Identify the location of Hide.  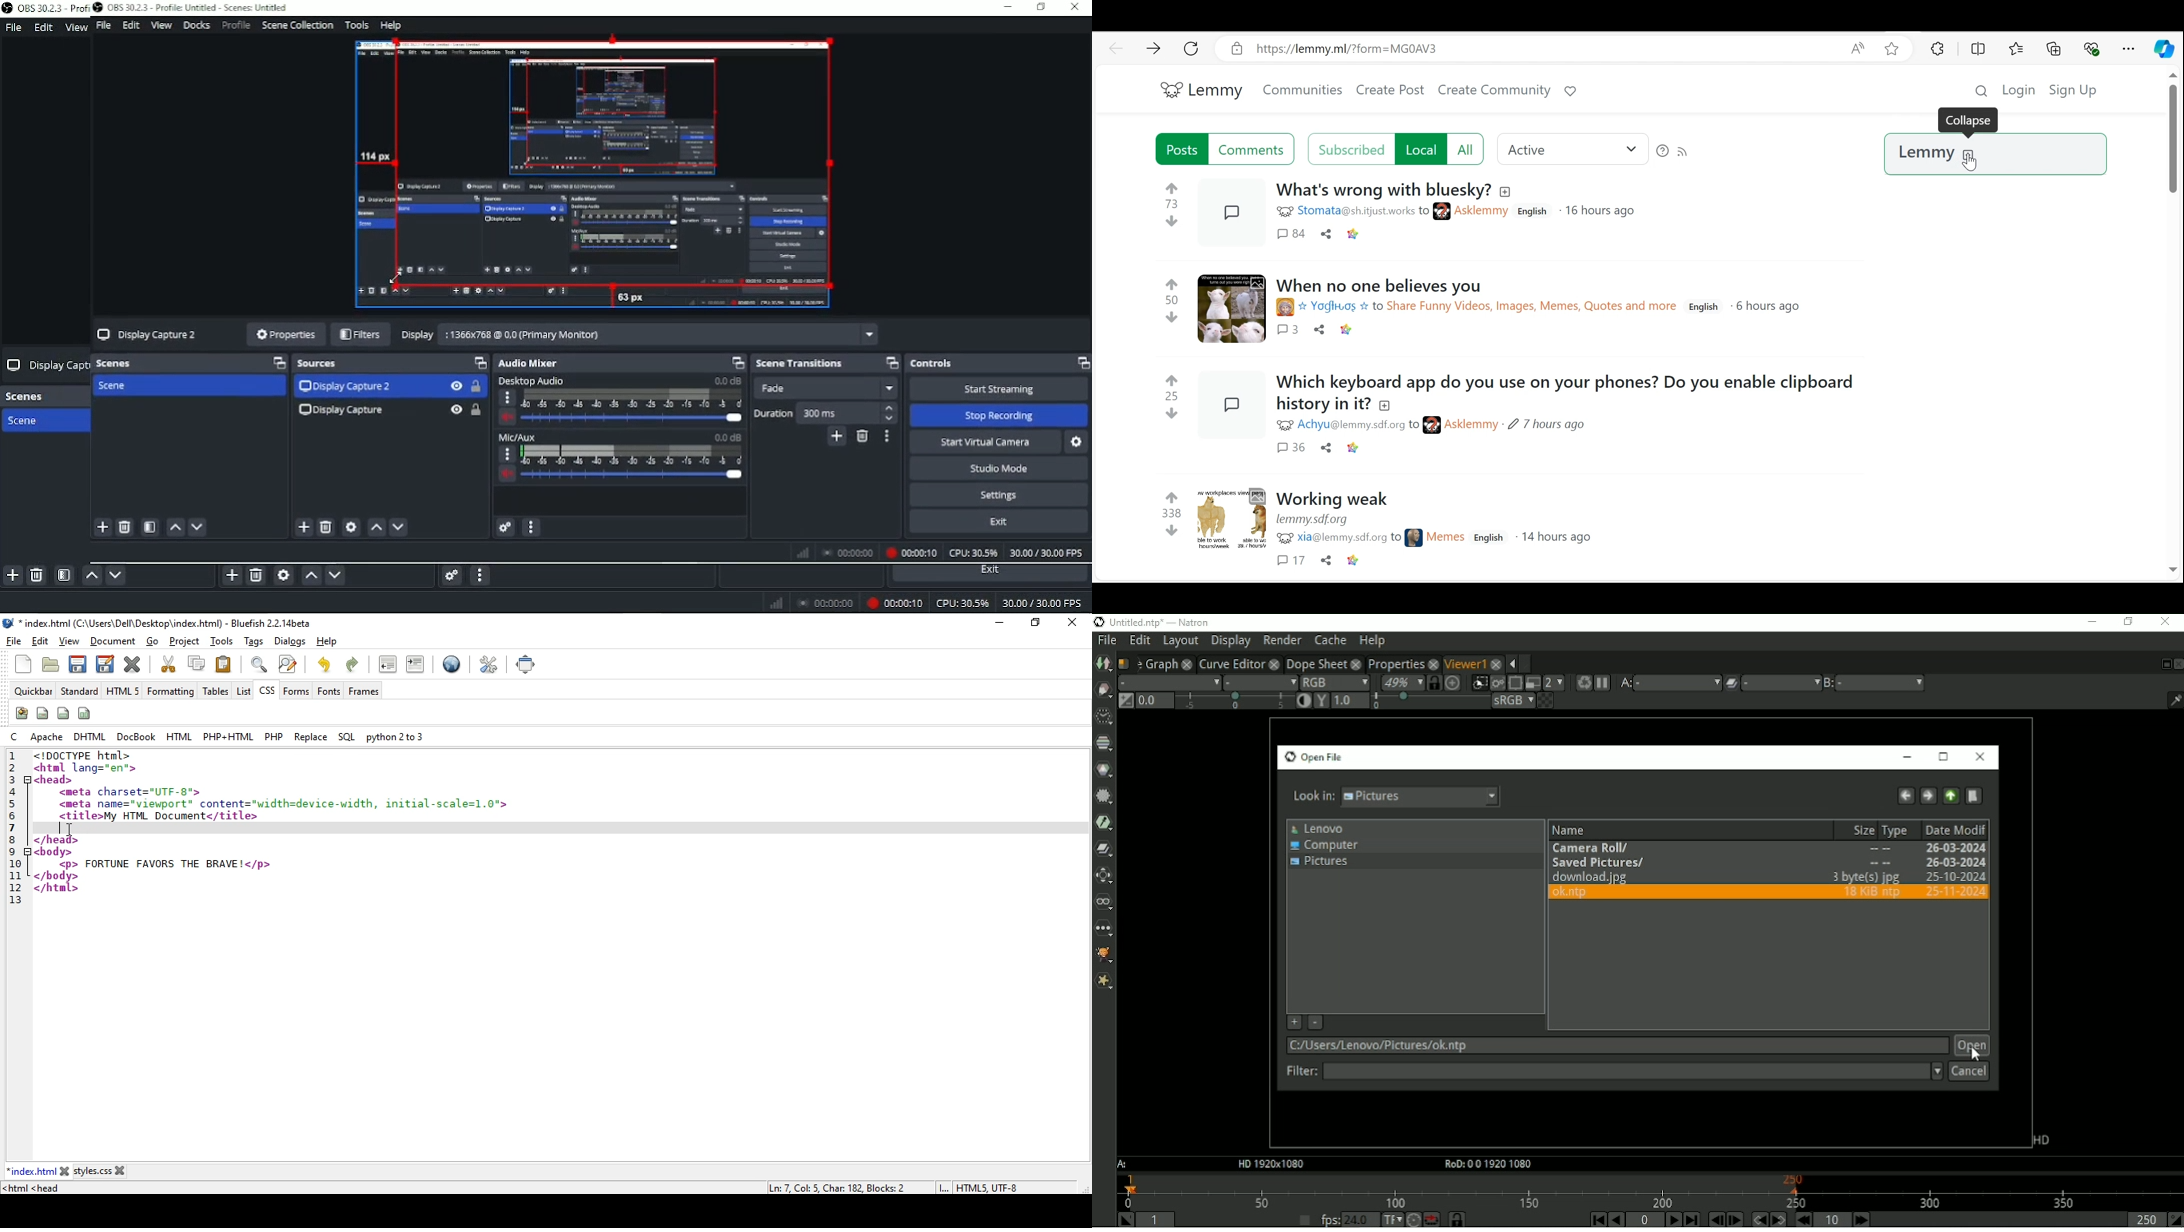
(454, 411).